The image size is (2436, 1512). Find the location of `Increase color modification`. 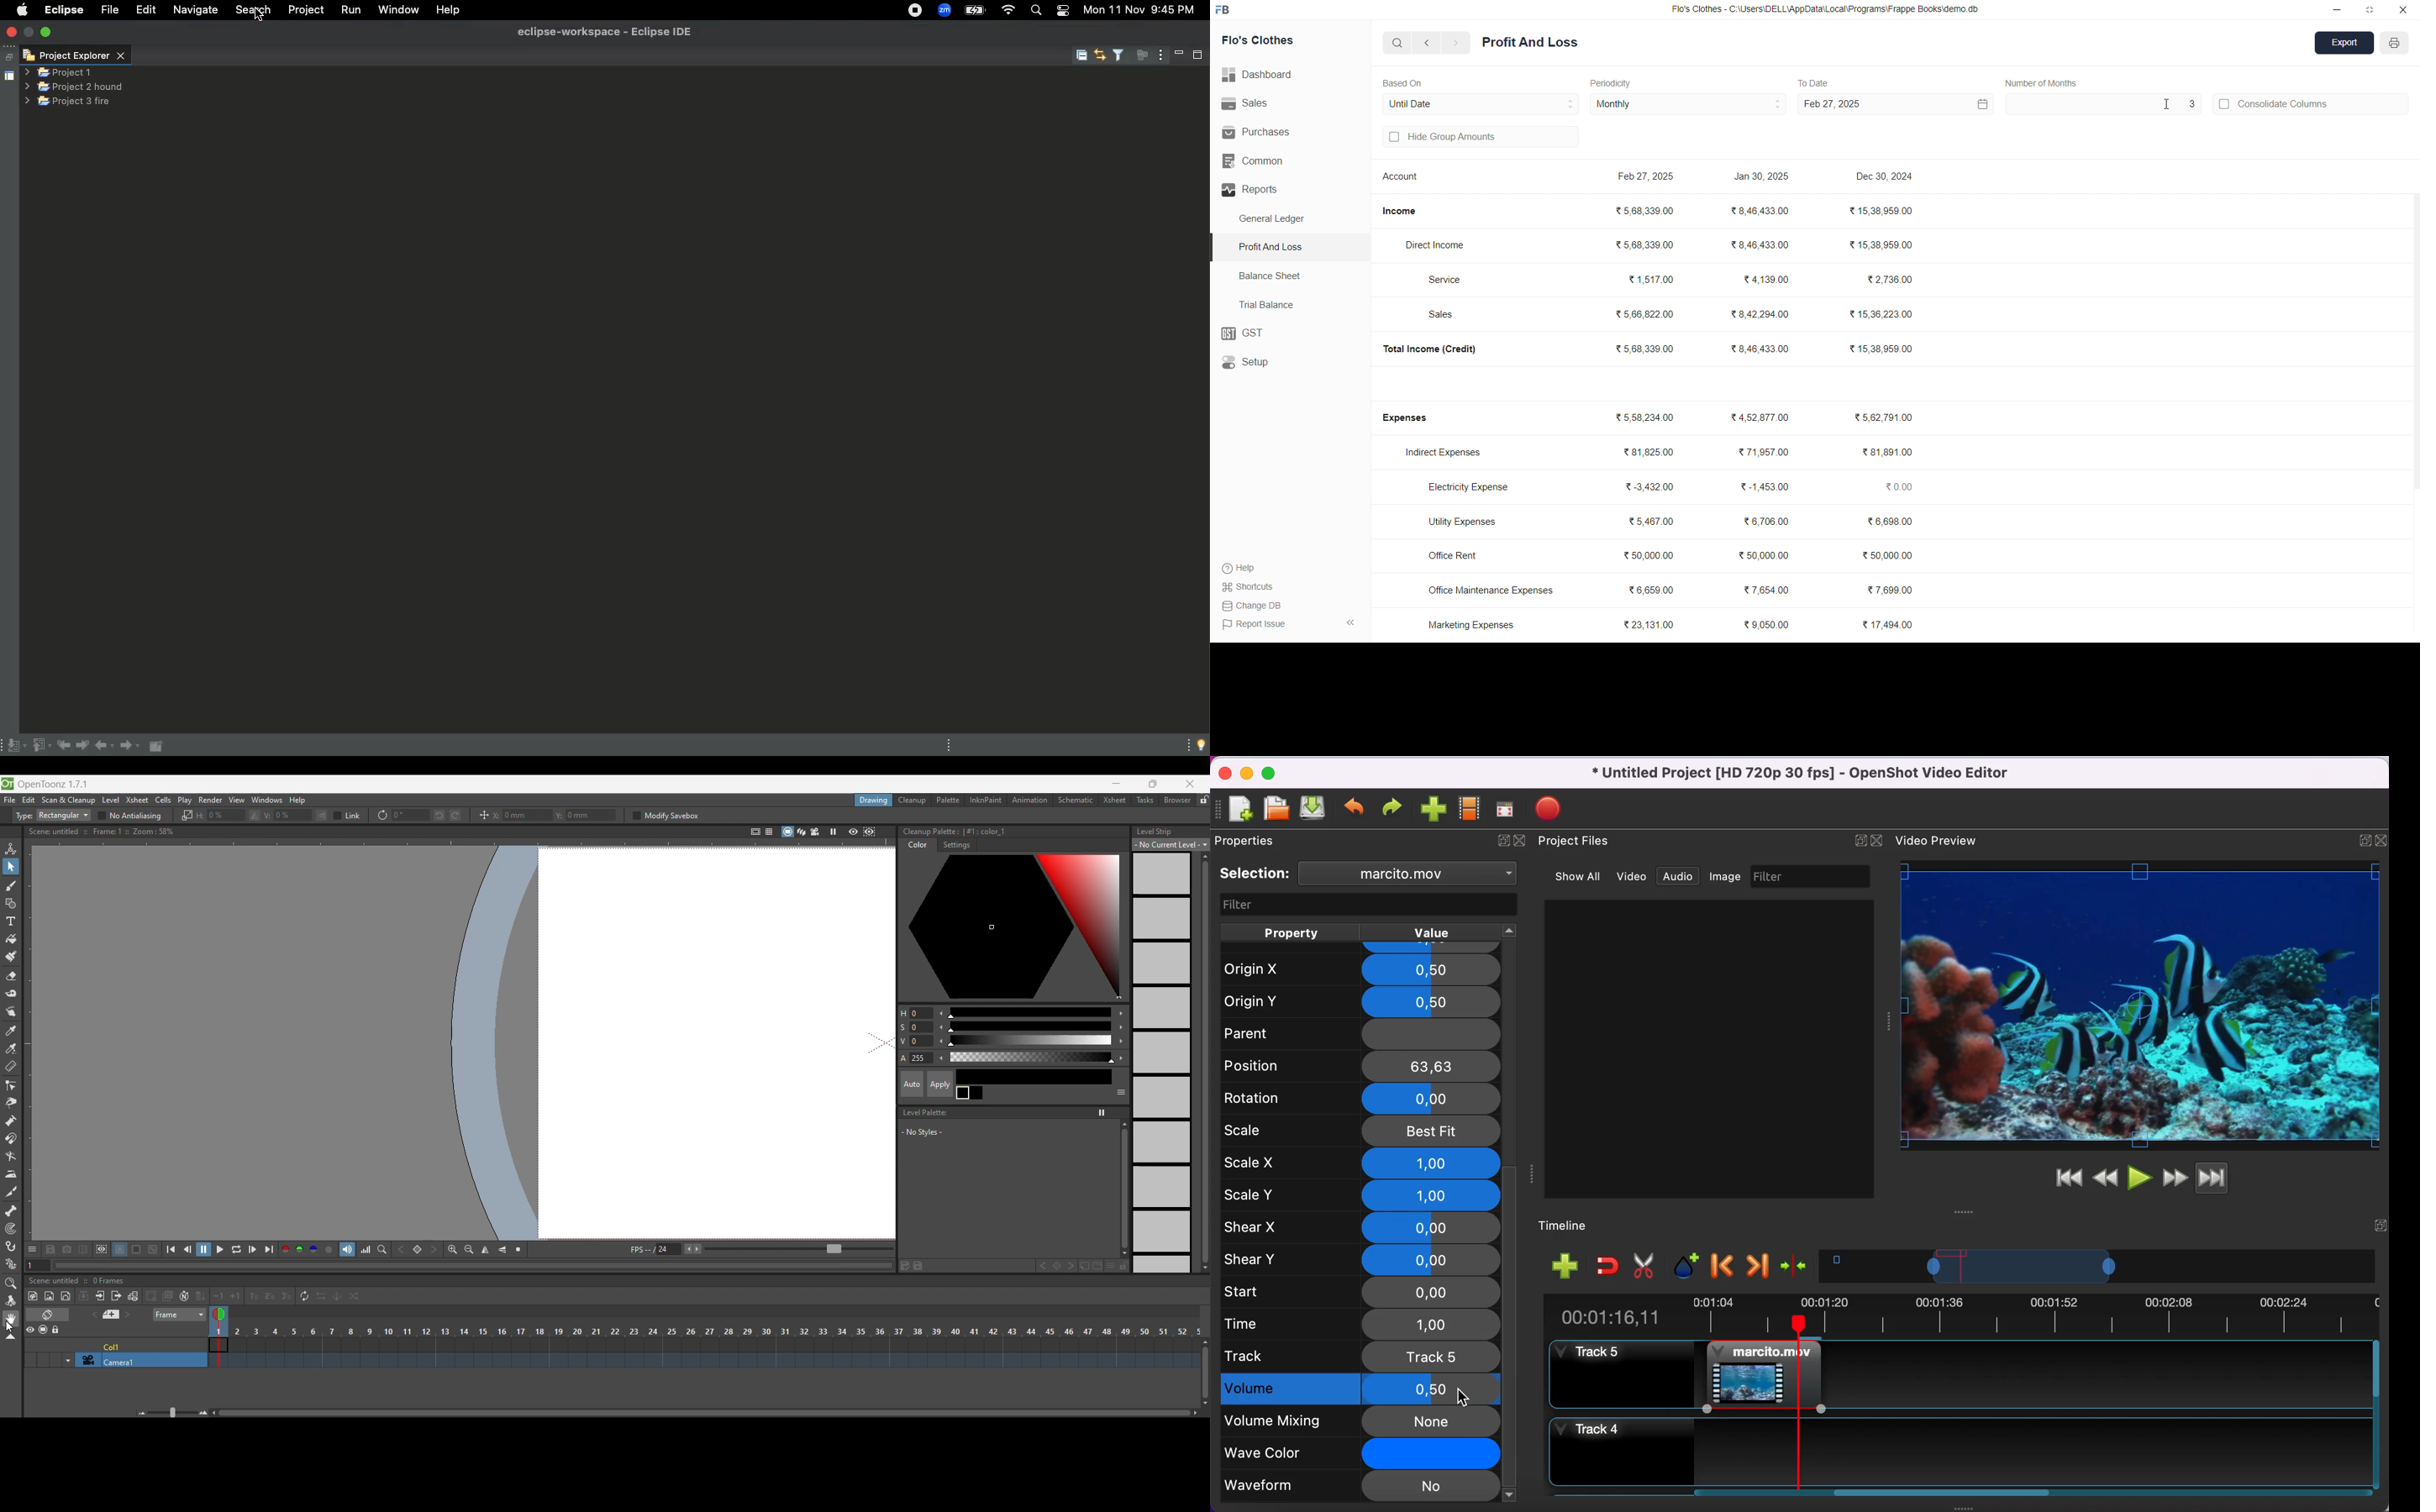

Increase color modification is located at coordinates (1121, 1036).